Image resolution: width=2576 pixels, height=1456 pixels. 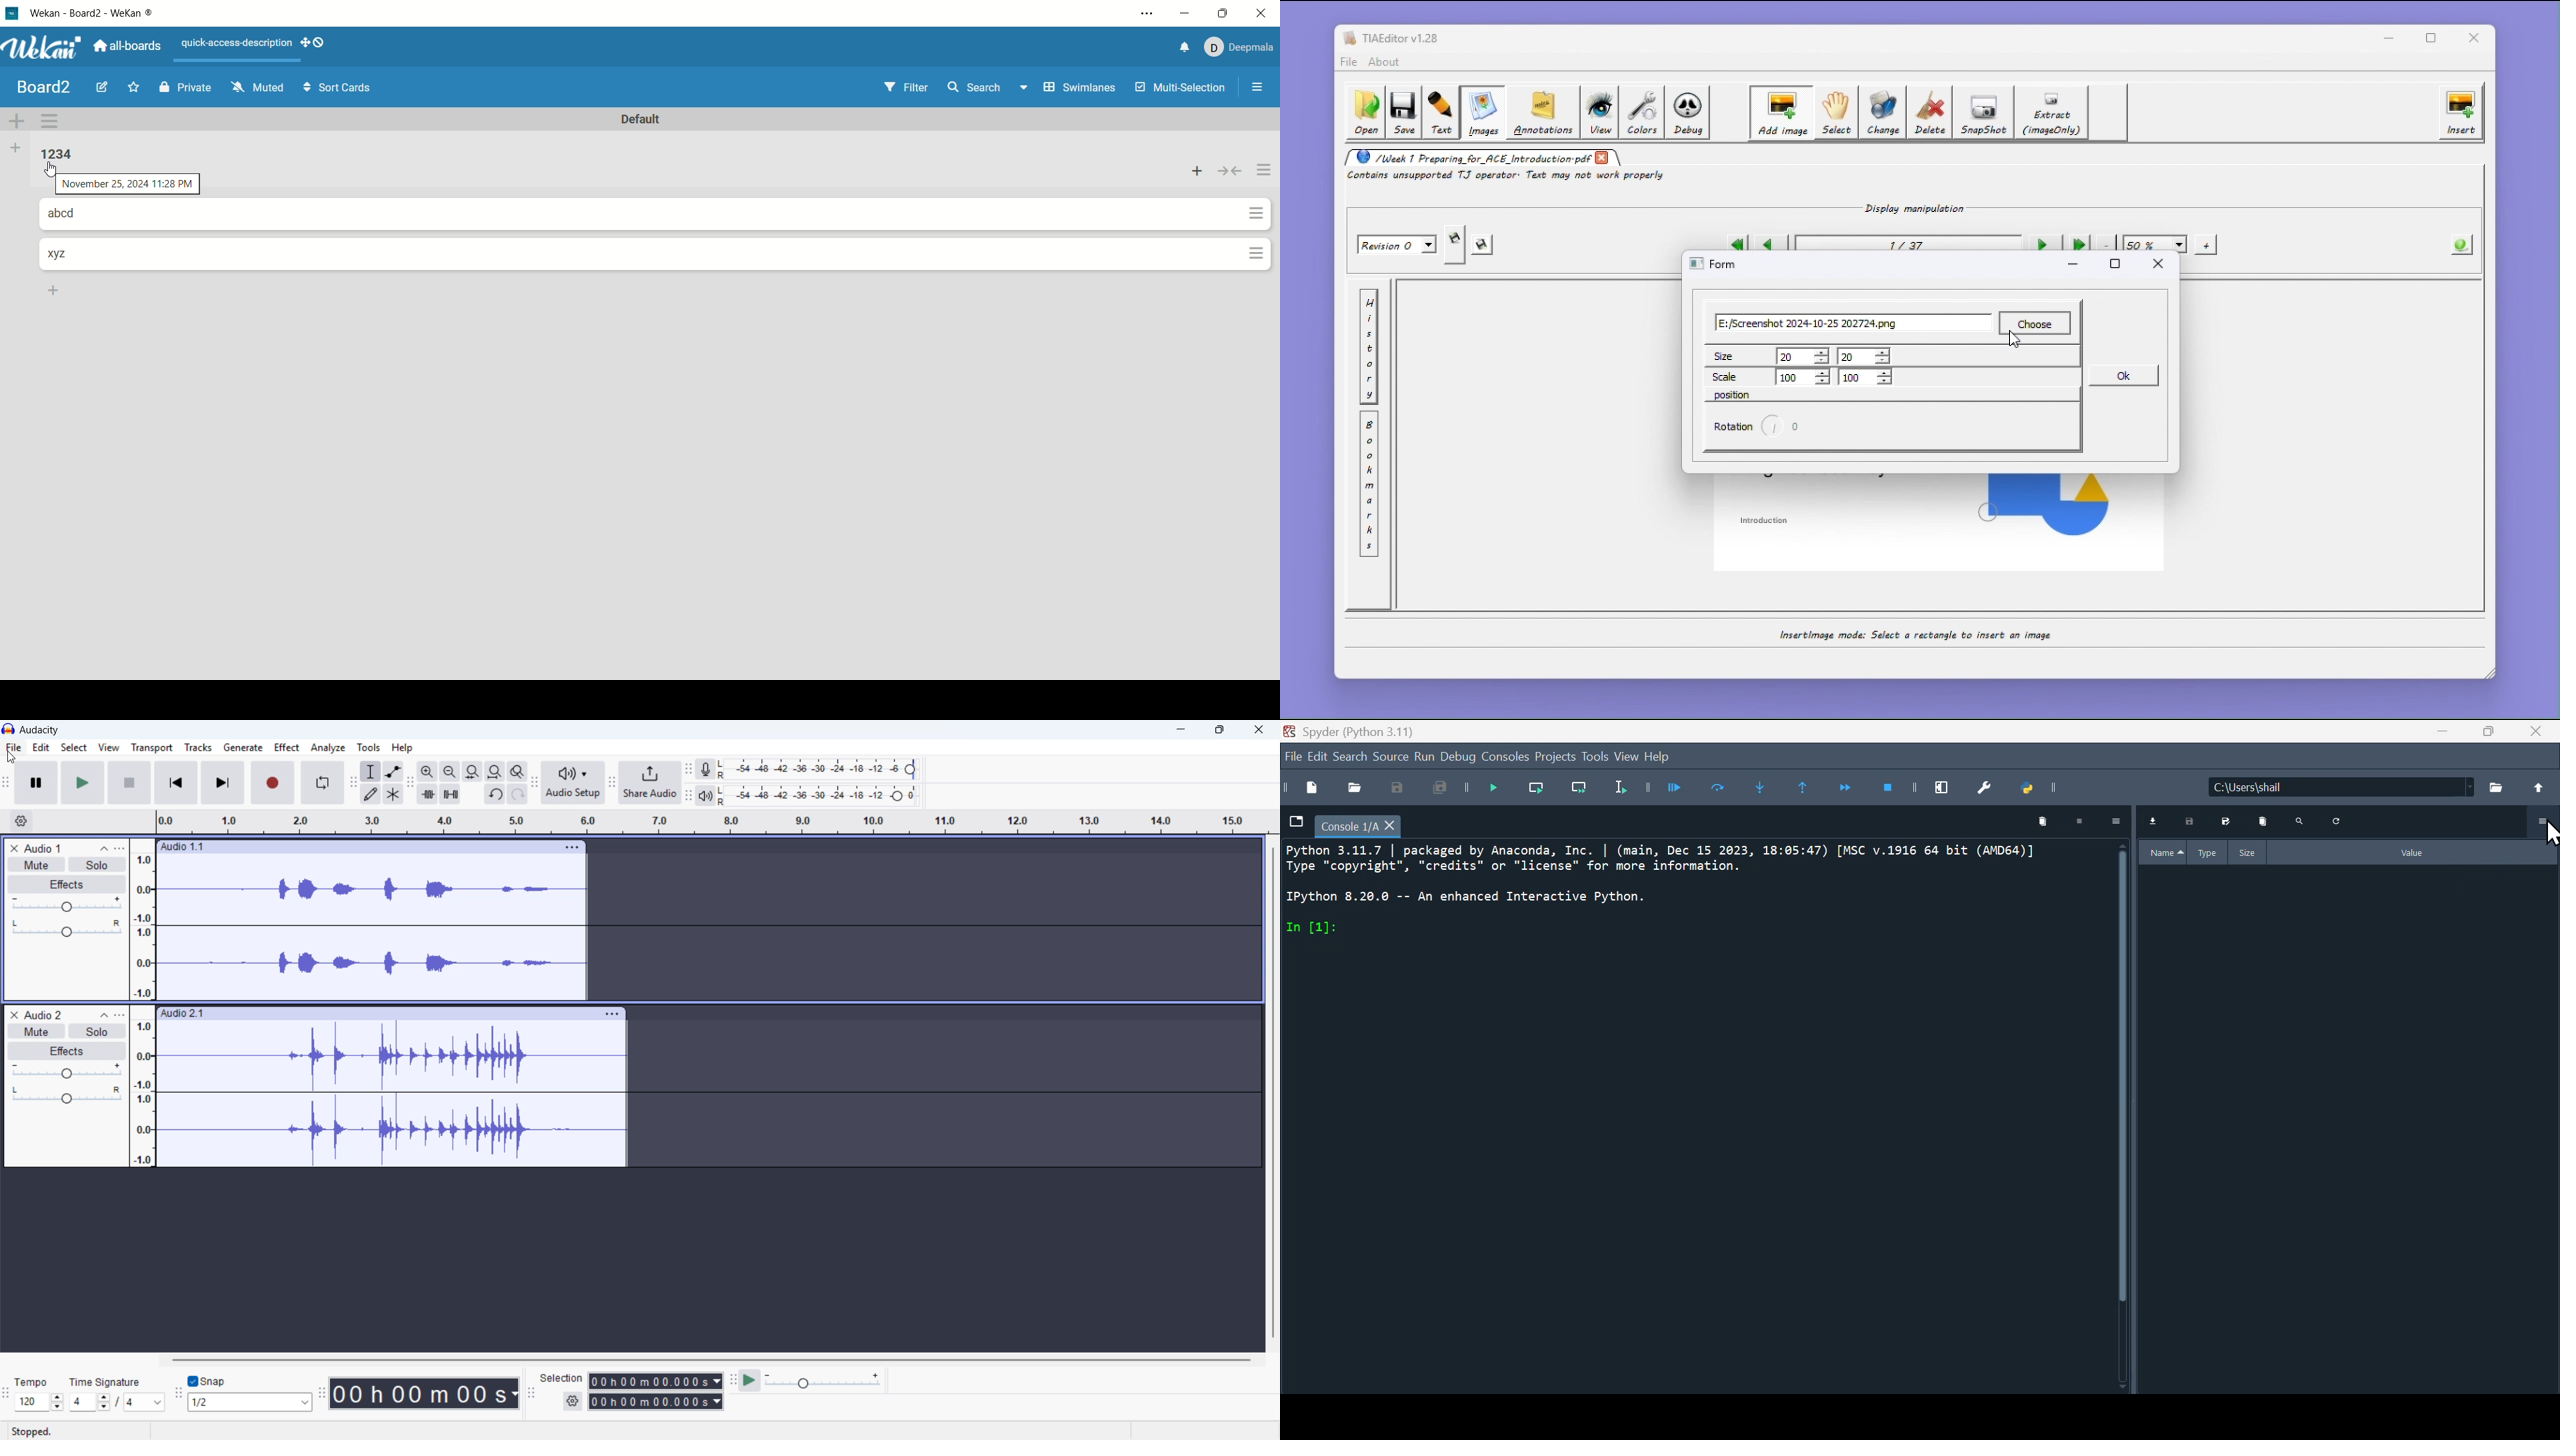 What do you see at coordinates (824, 1381) in the screenshot?
I see `Playback speed` at bounding box center [824, 1381].